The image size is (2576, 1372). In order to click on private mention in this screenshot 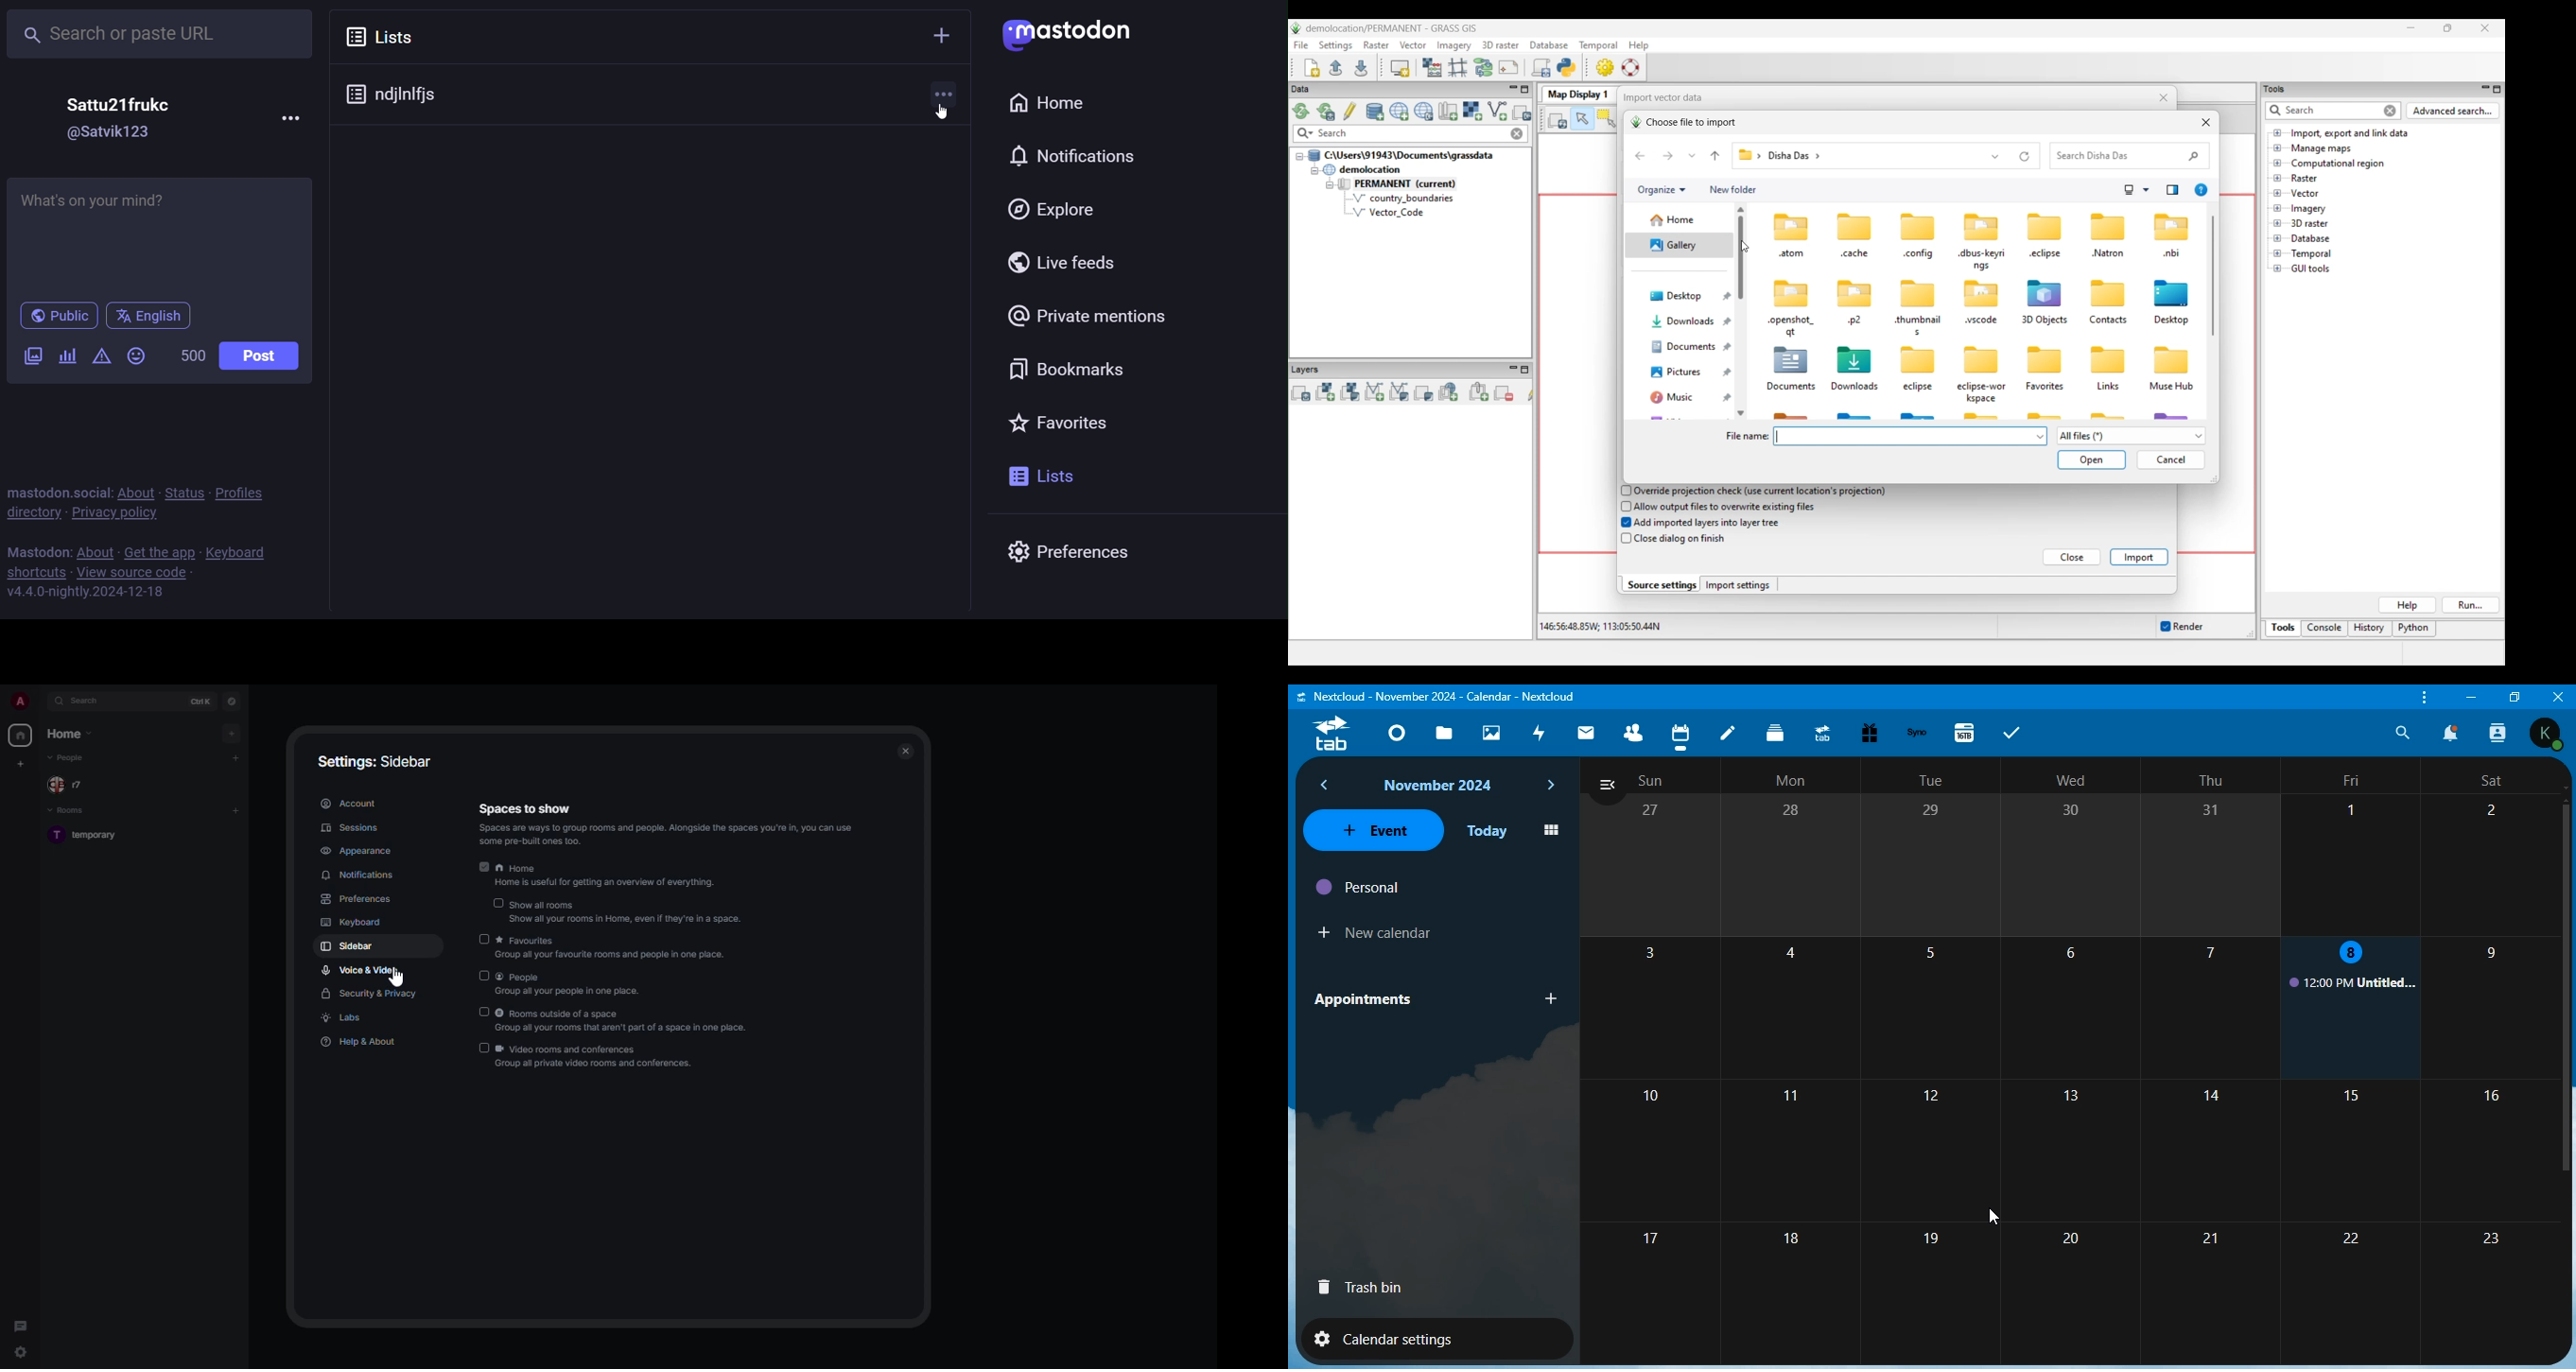, I will do `click(1091, 318)`.